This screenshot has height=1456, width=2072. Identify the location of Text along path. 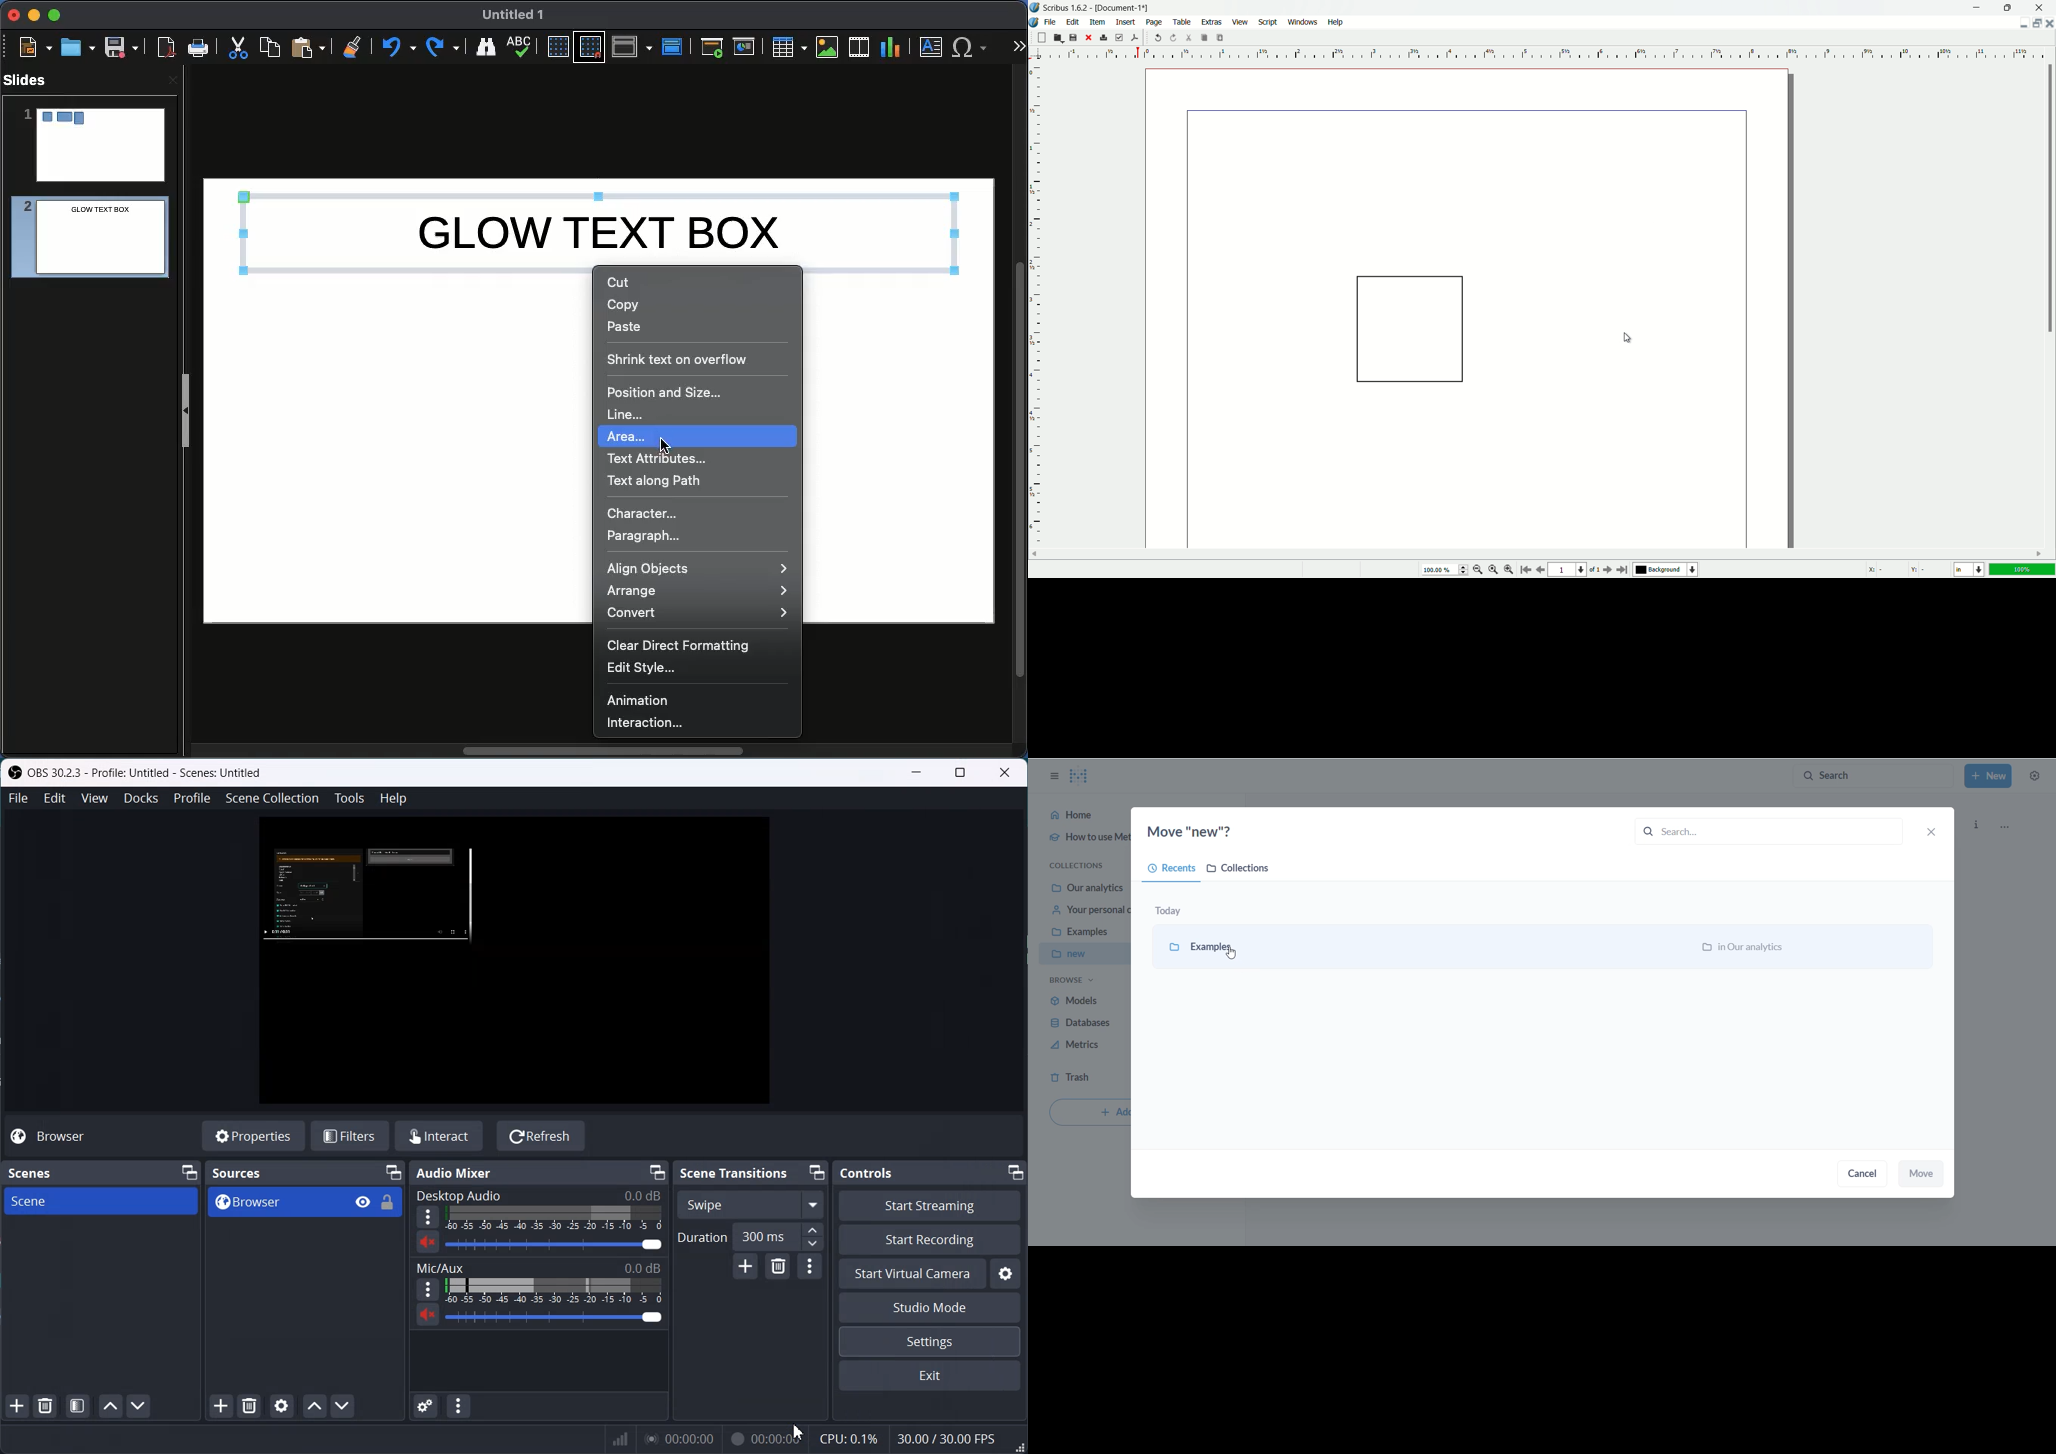
(656, 481).